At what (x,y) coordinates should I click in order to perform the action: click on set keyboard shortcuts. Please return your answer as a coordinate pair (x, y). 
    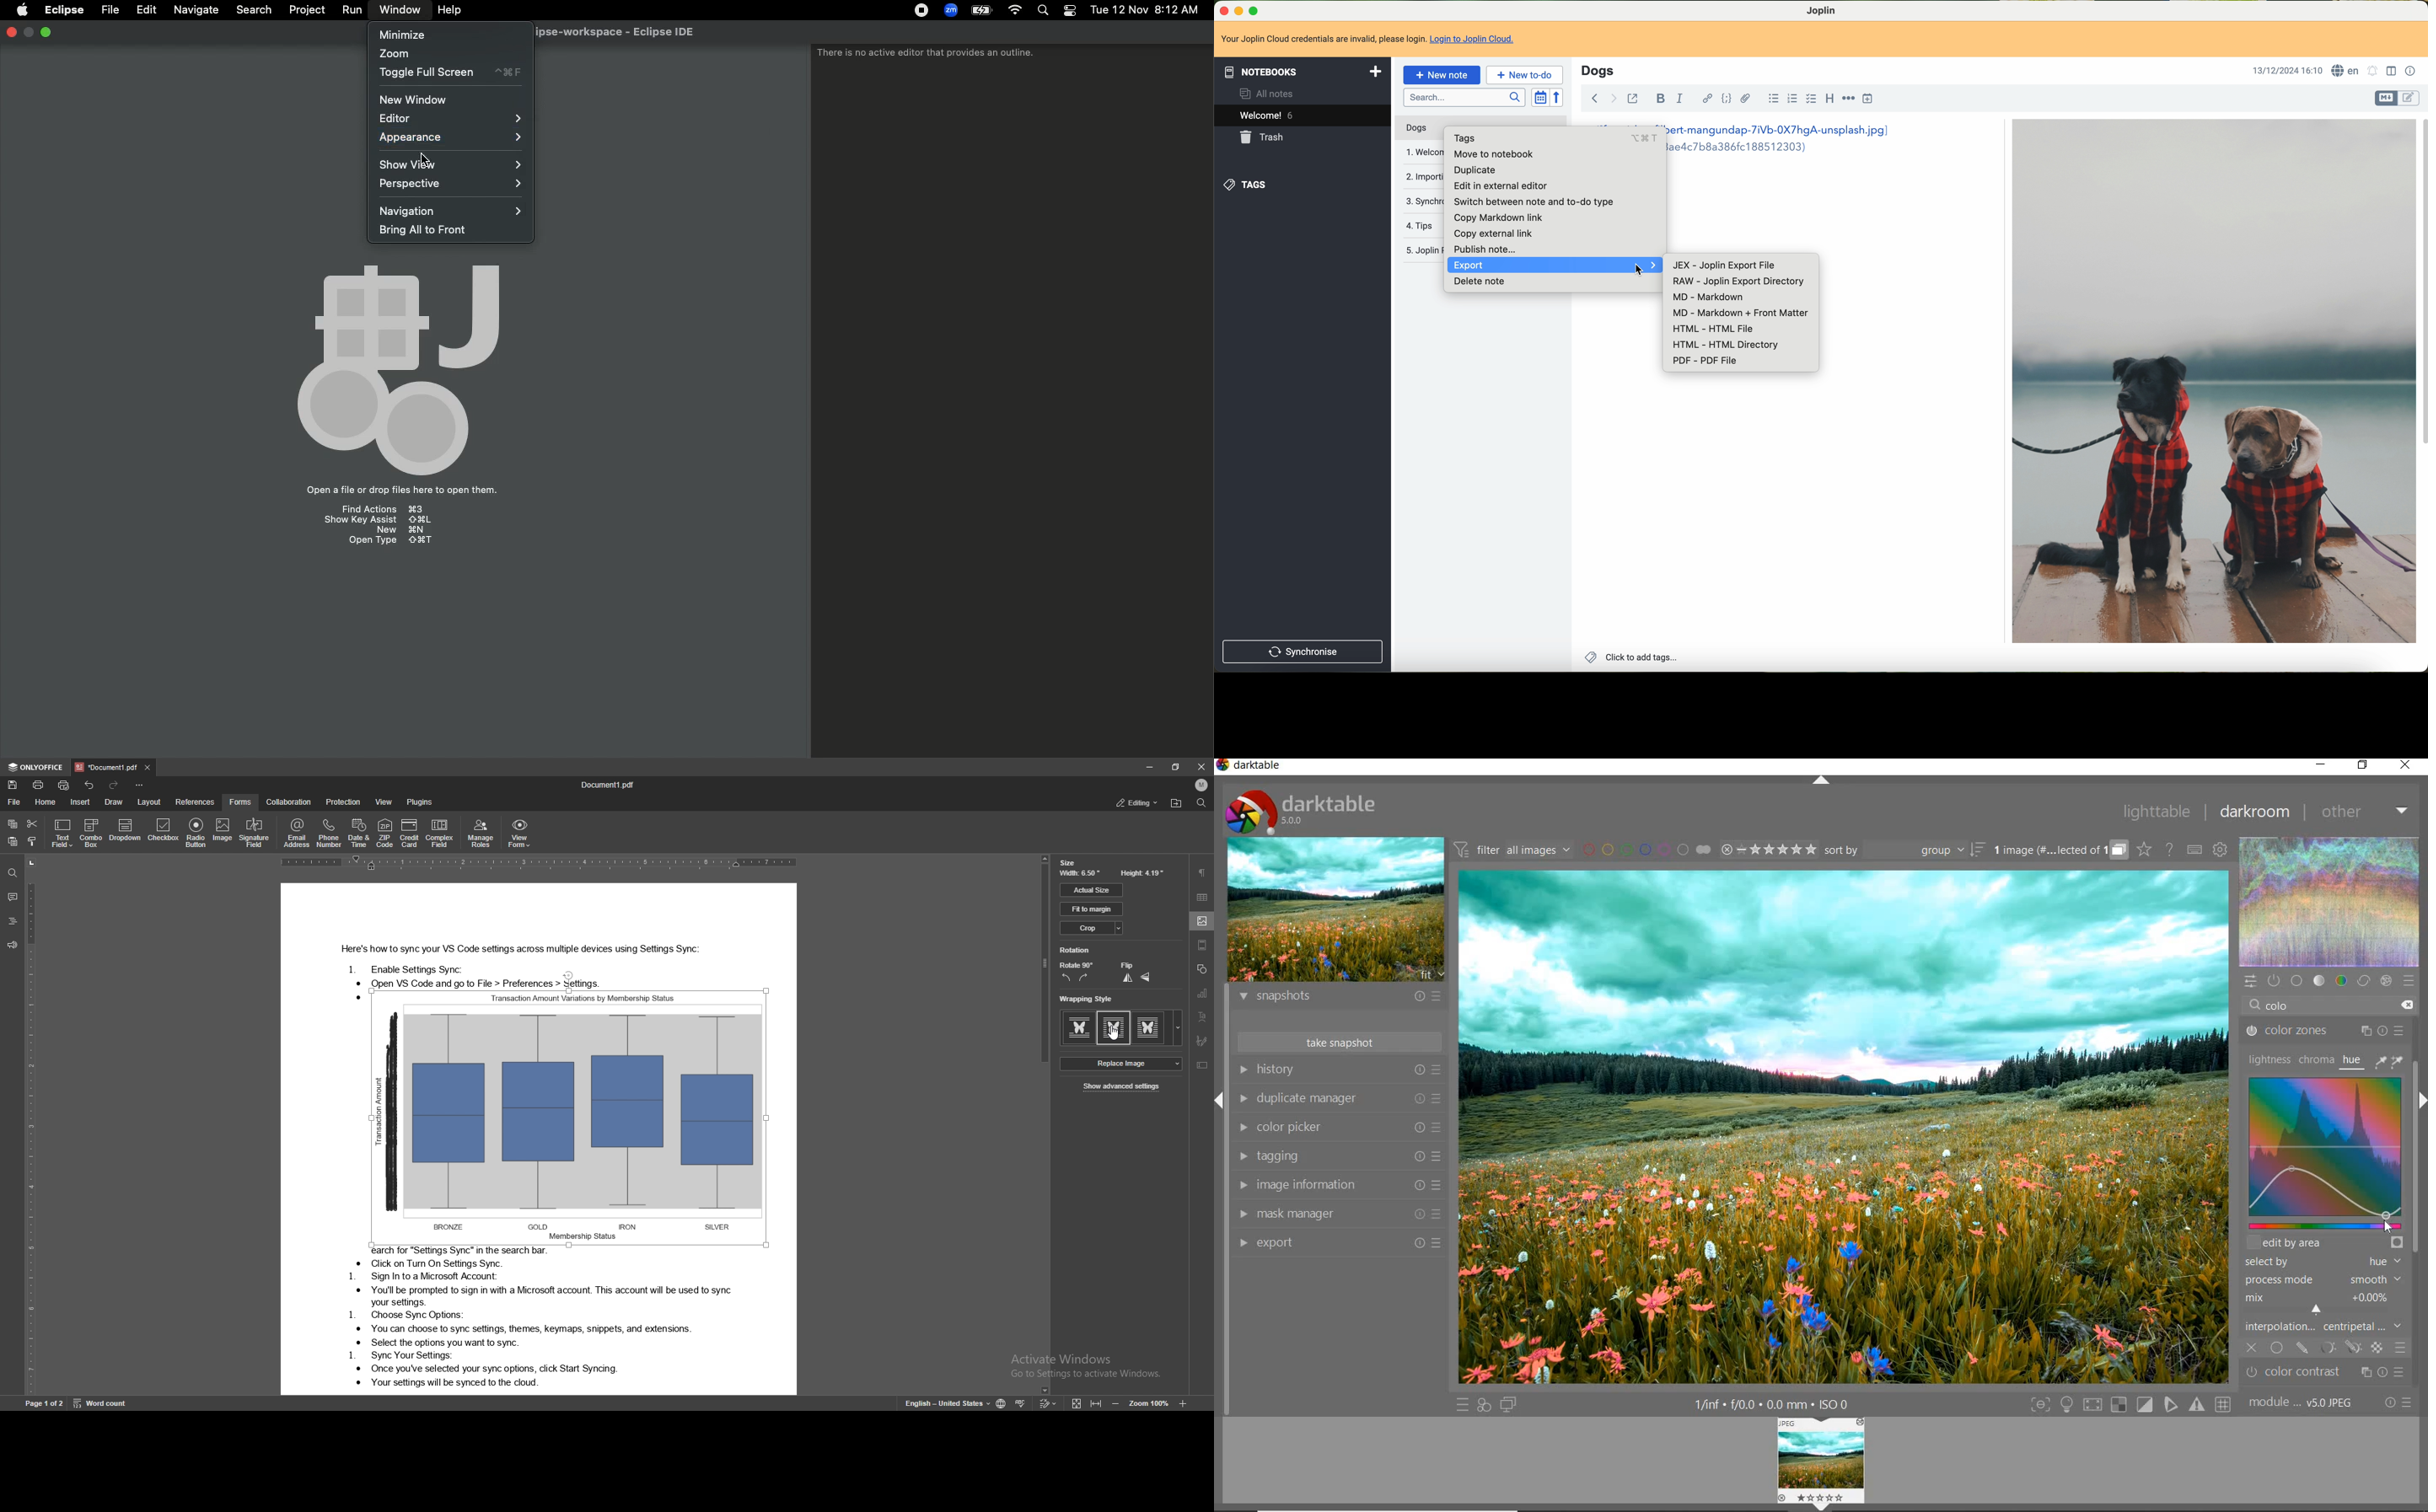
    Looking at the image, I should click on (2193, 850).